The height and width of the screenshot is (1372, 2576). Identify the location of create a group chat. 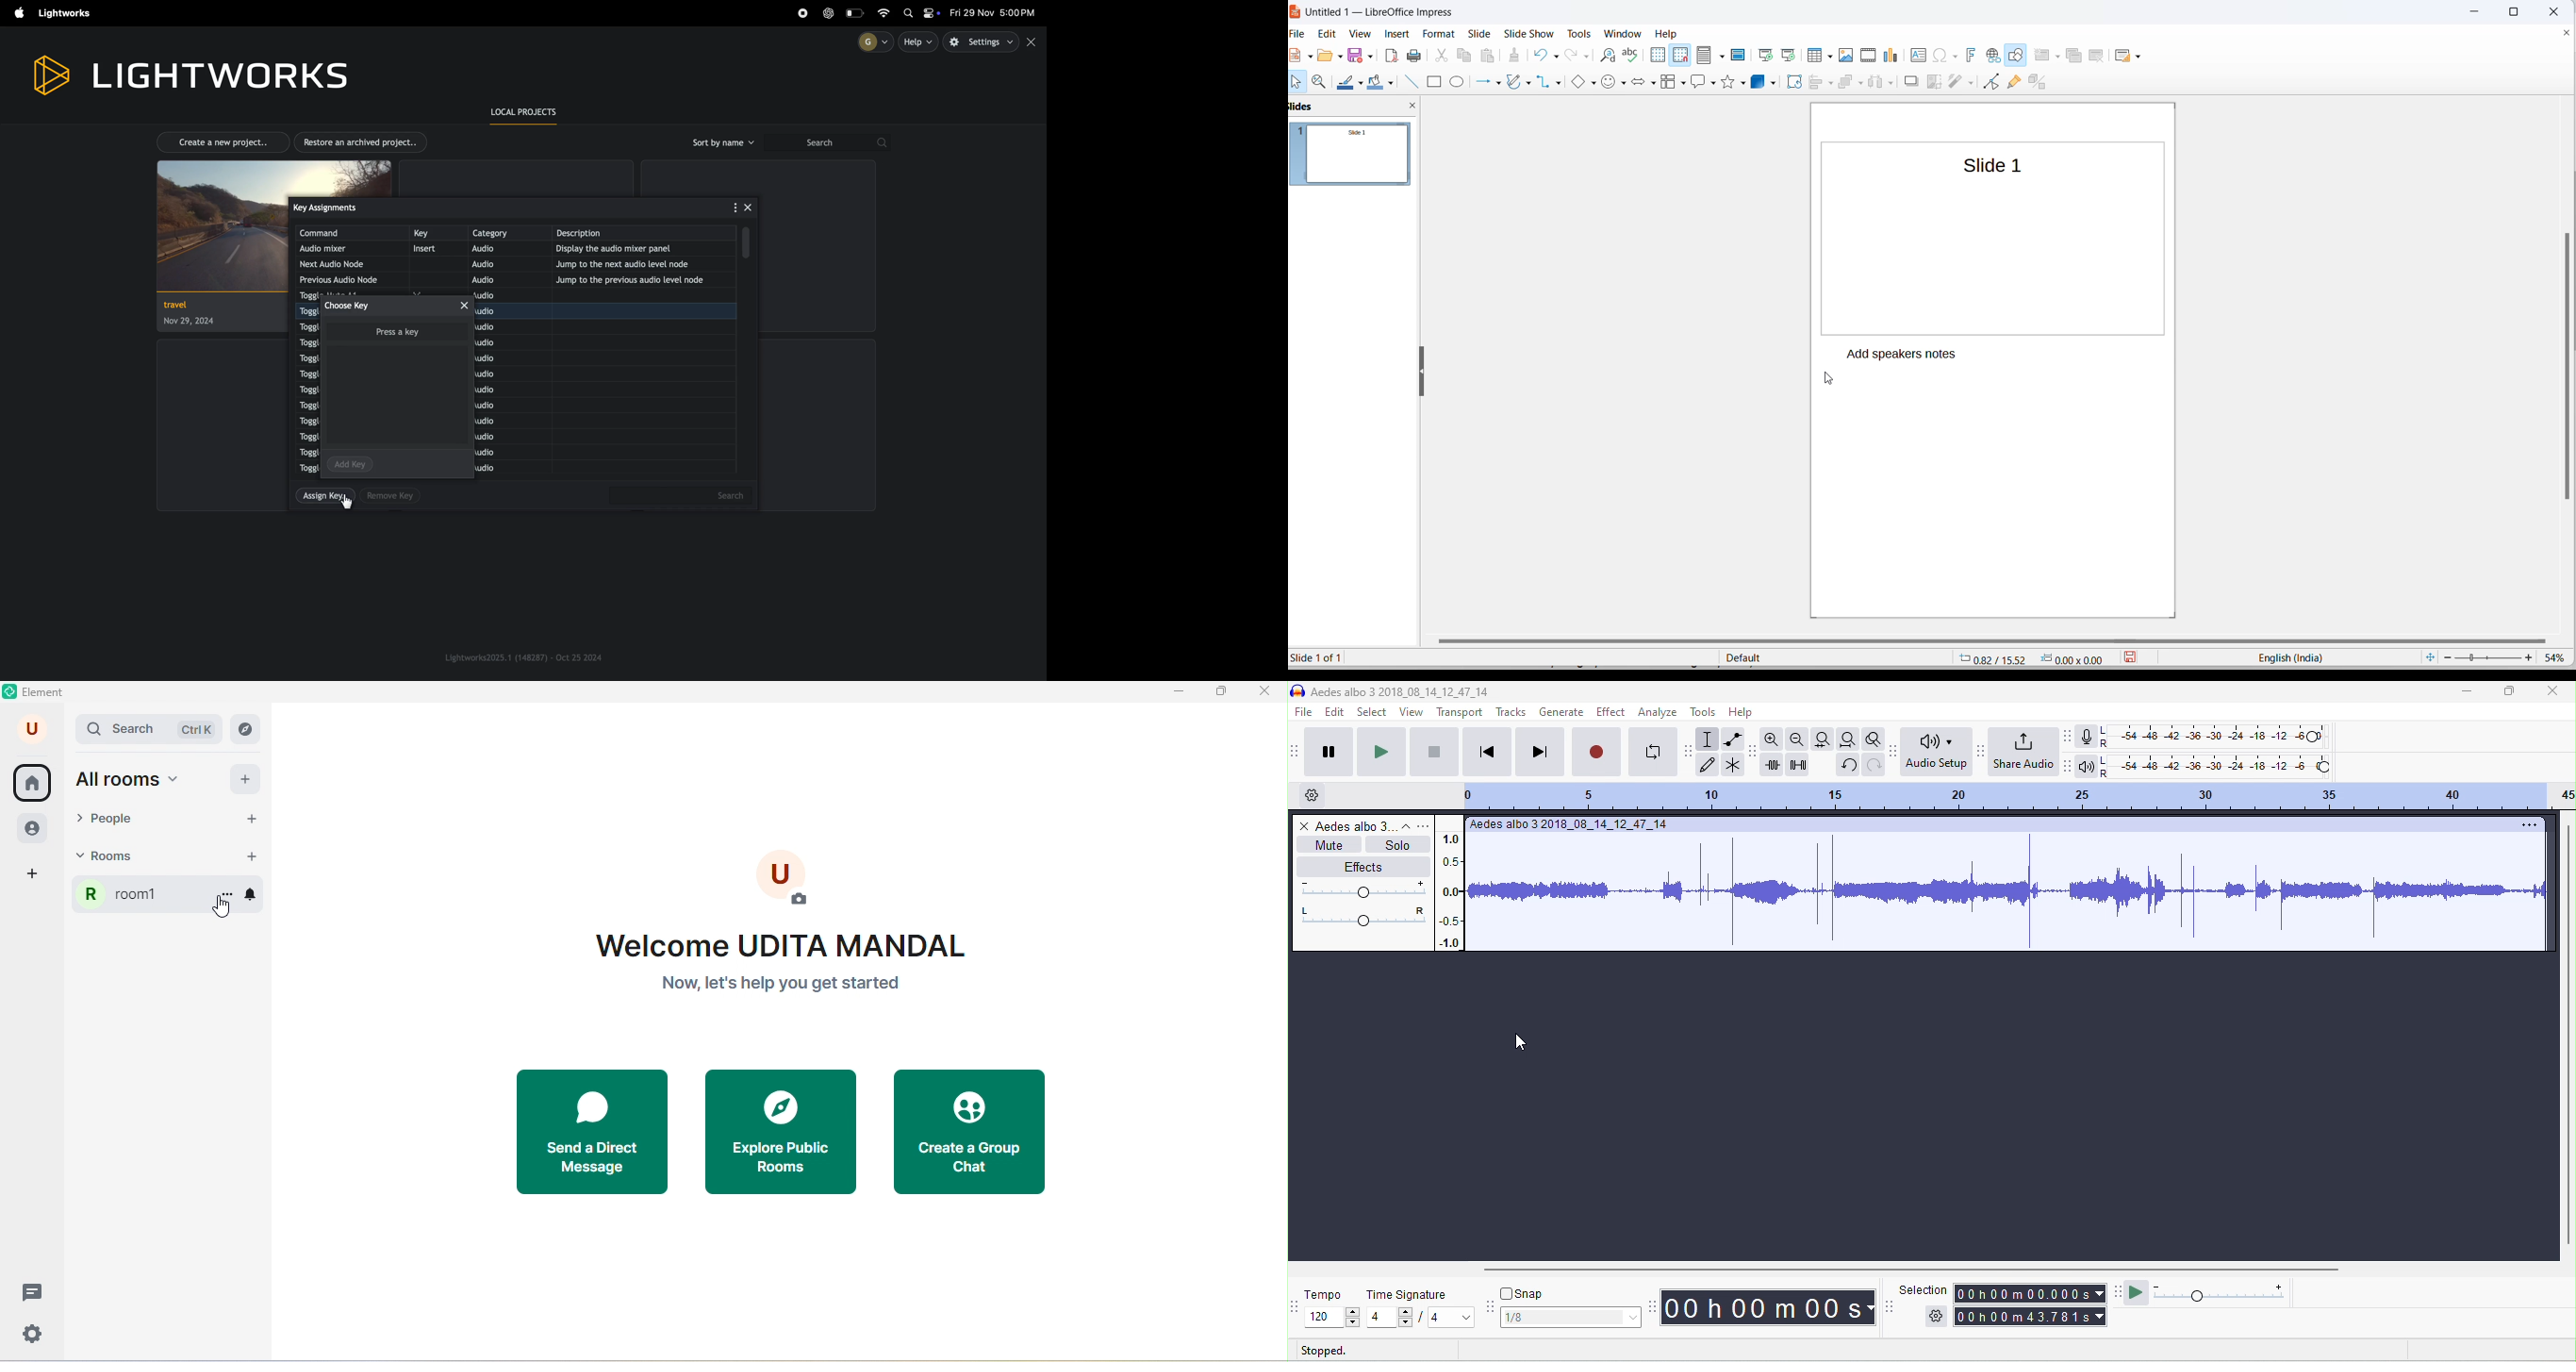
(977, 1130).